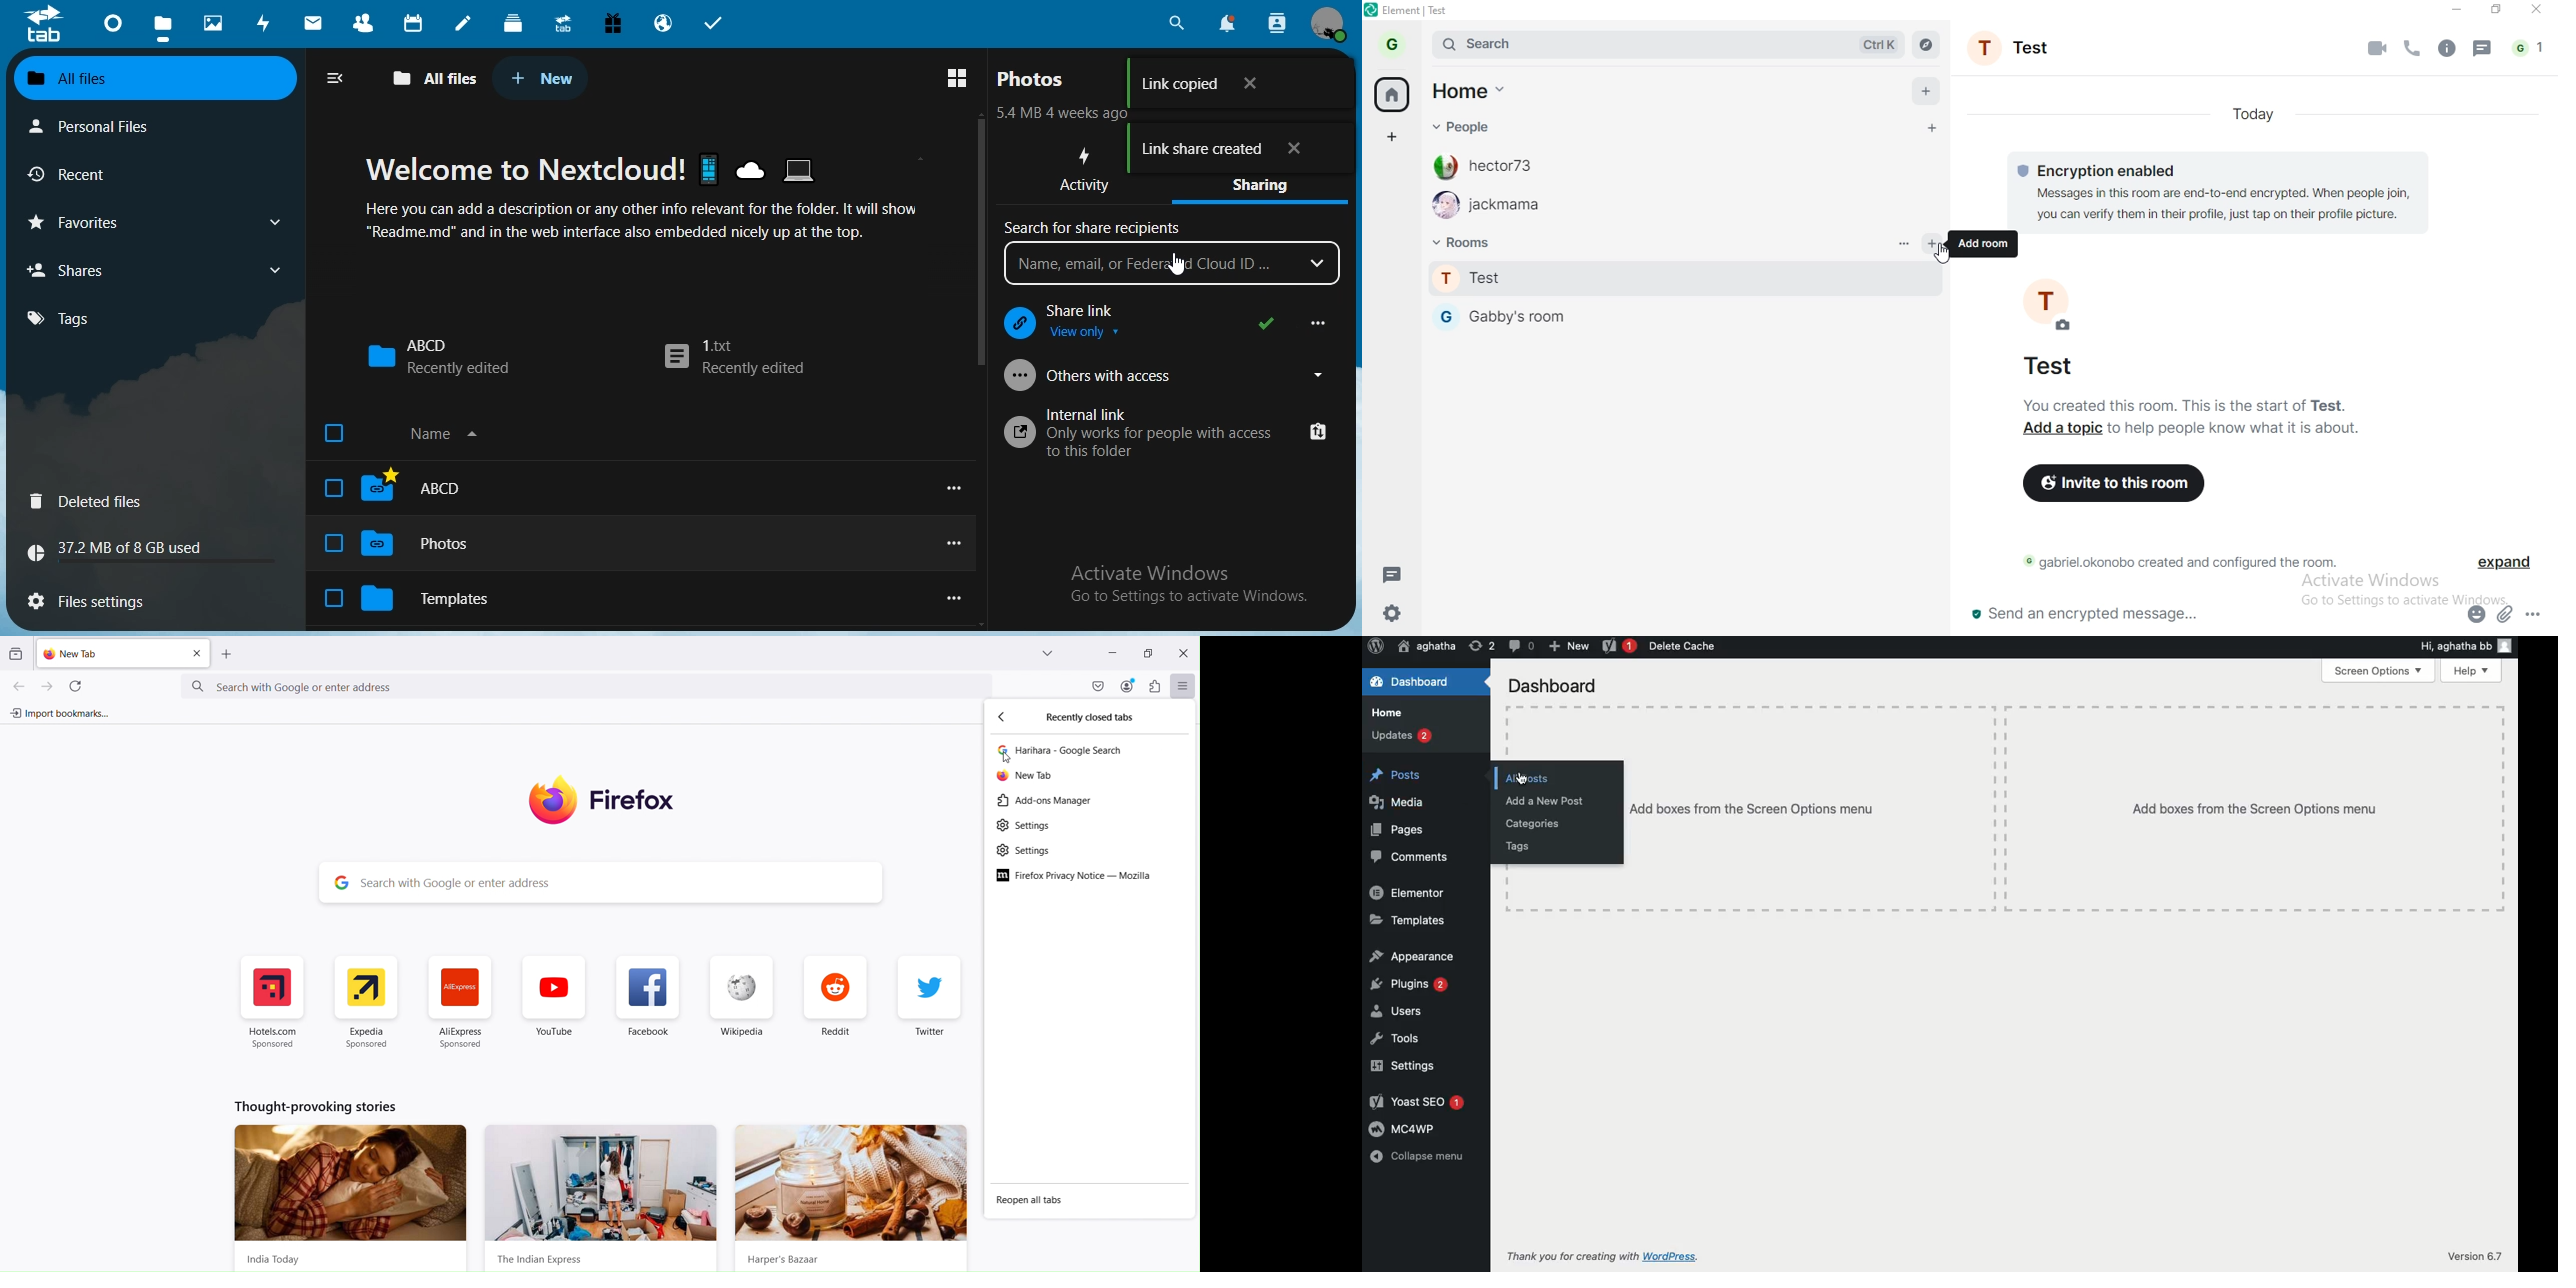 The width and height of the screenshot is (2576, 1288). Describe the element at coordinates (1128, 685) in the screenshot. I see `Account` at that location.